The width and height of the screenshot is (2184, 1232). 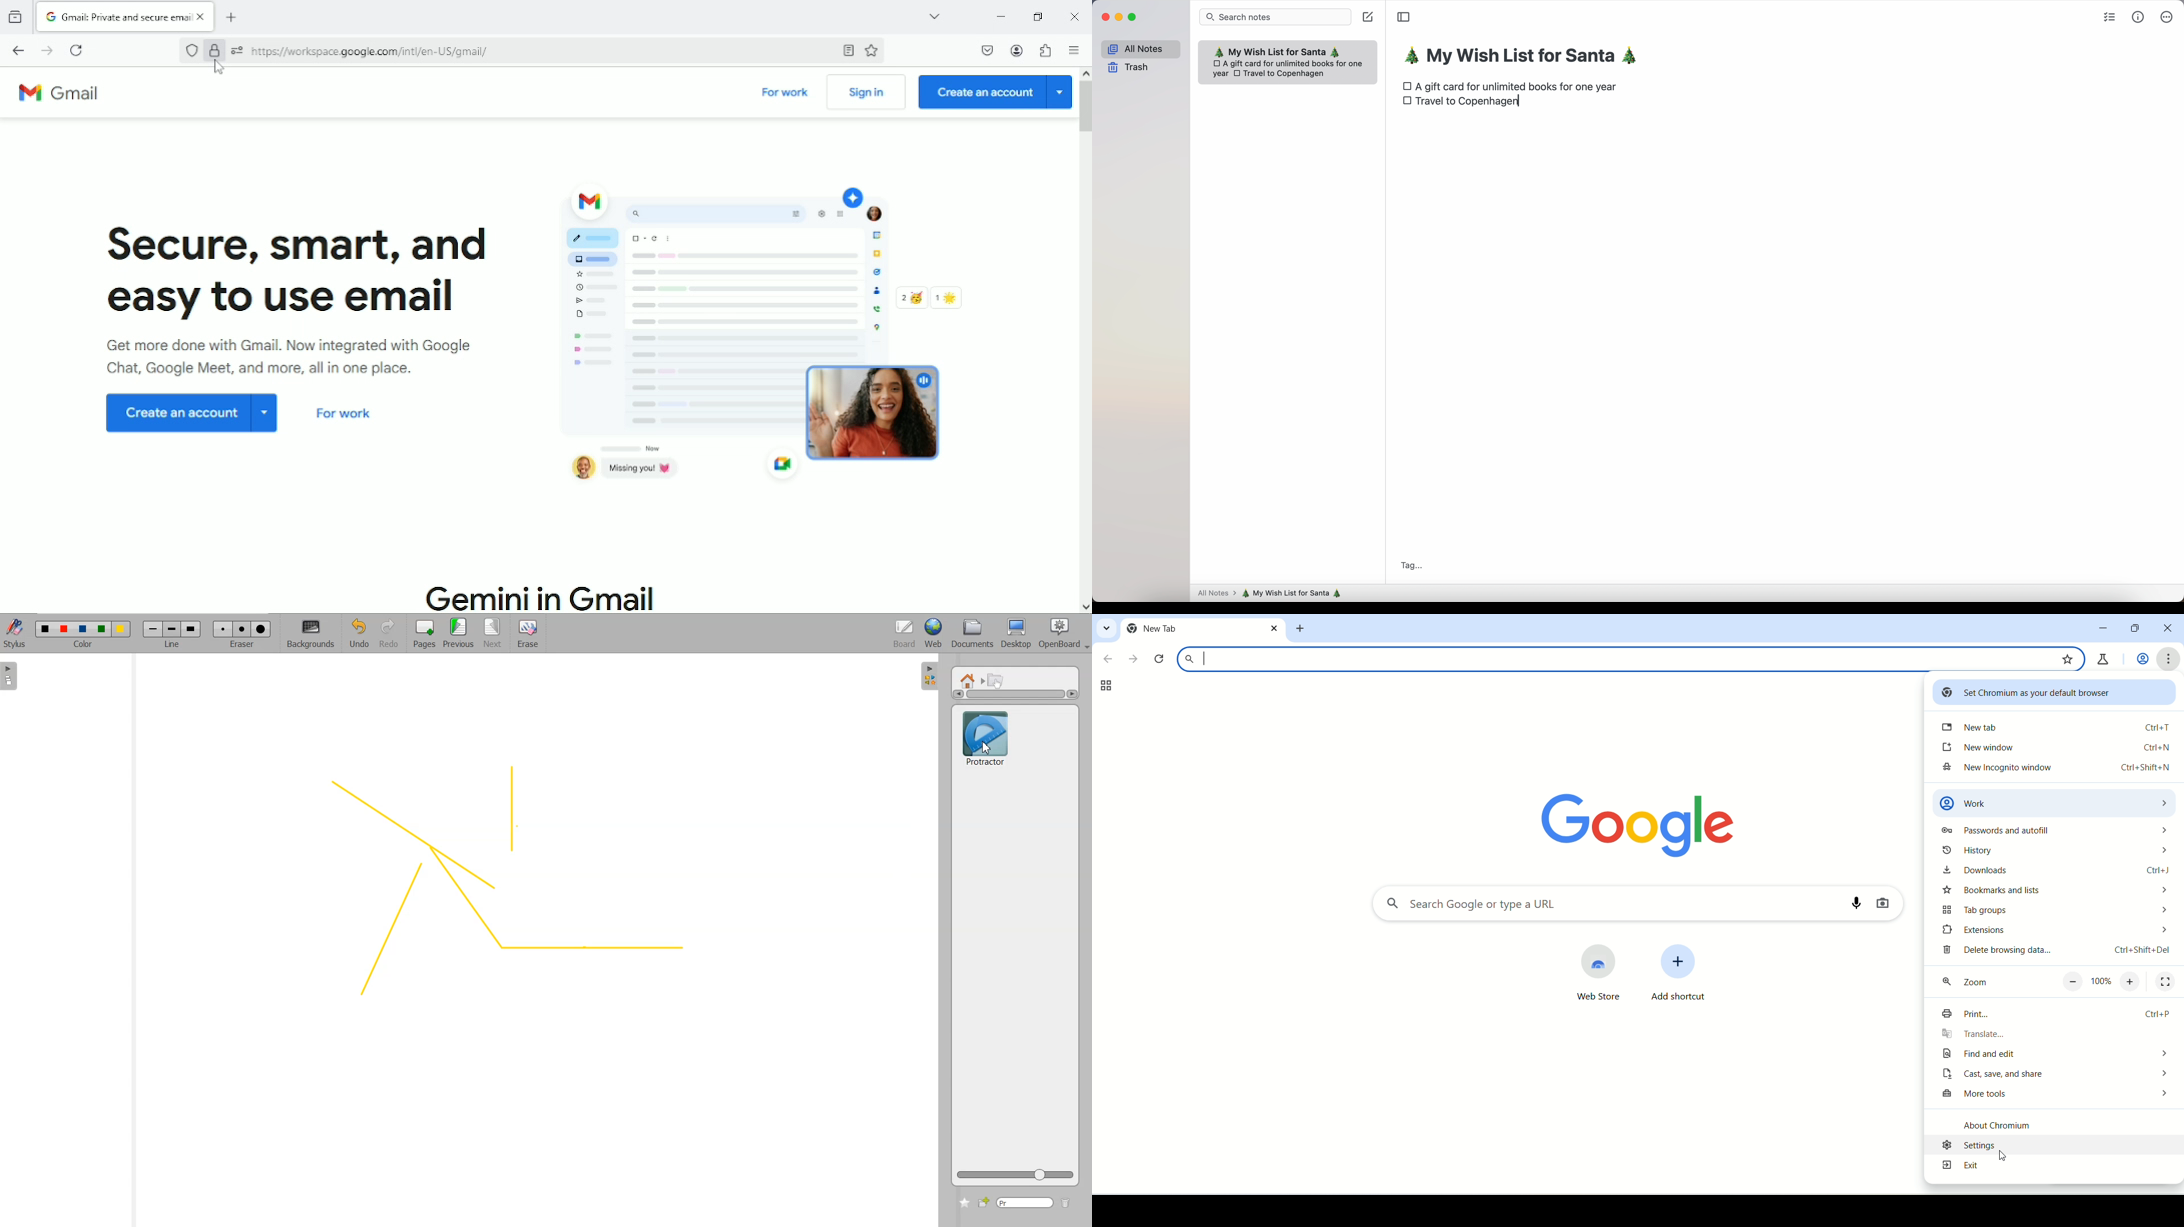 I want to click on delete browsing data ctrl+shift+del, so click(x=2053, y=952).